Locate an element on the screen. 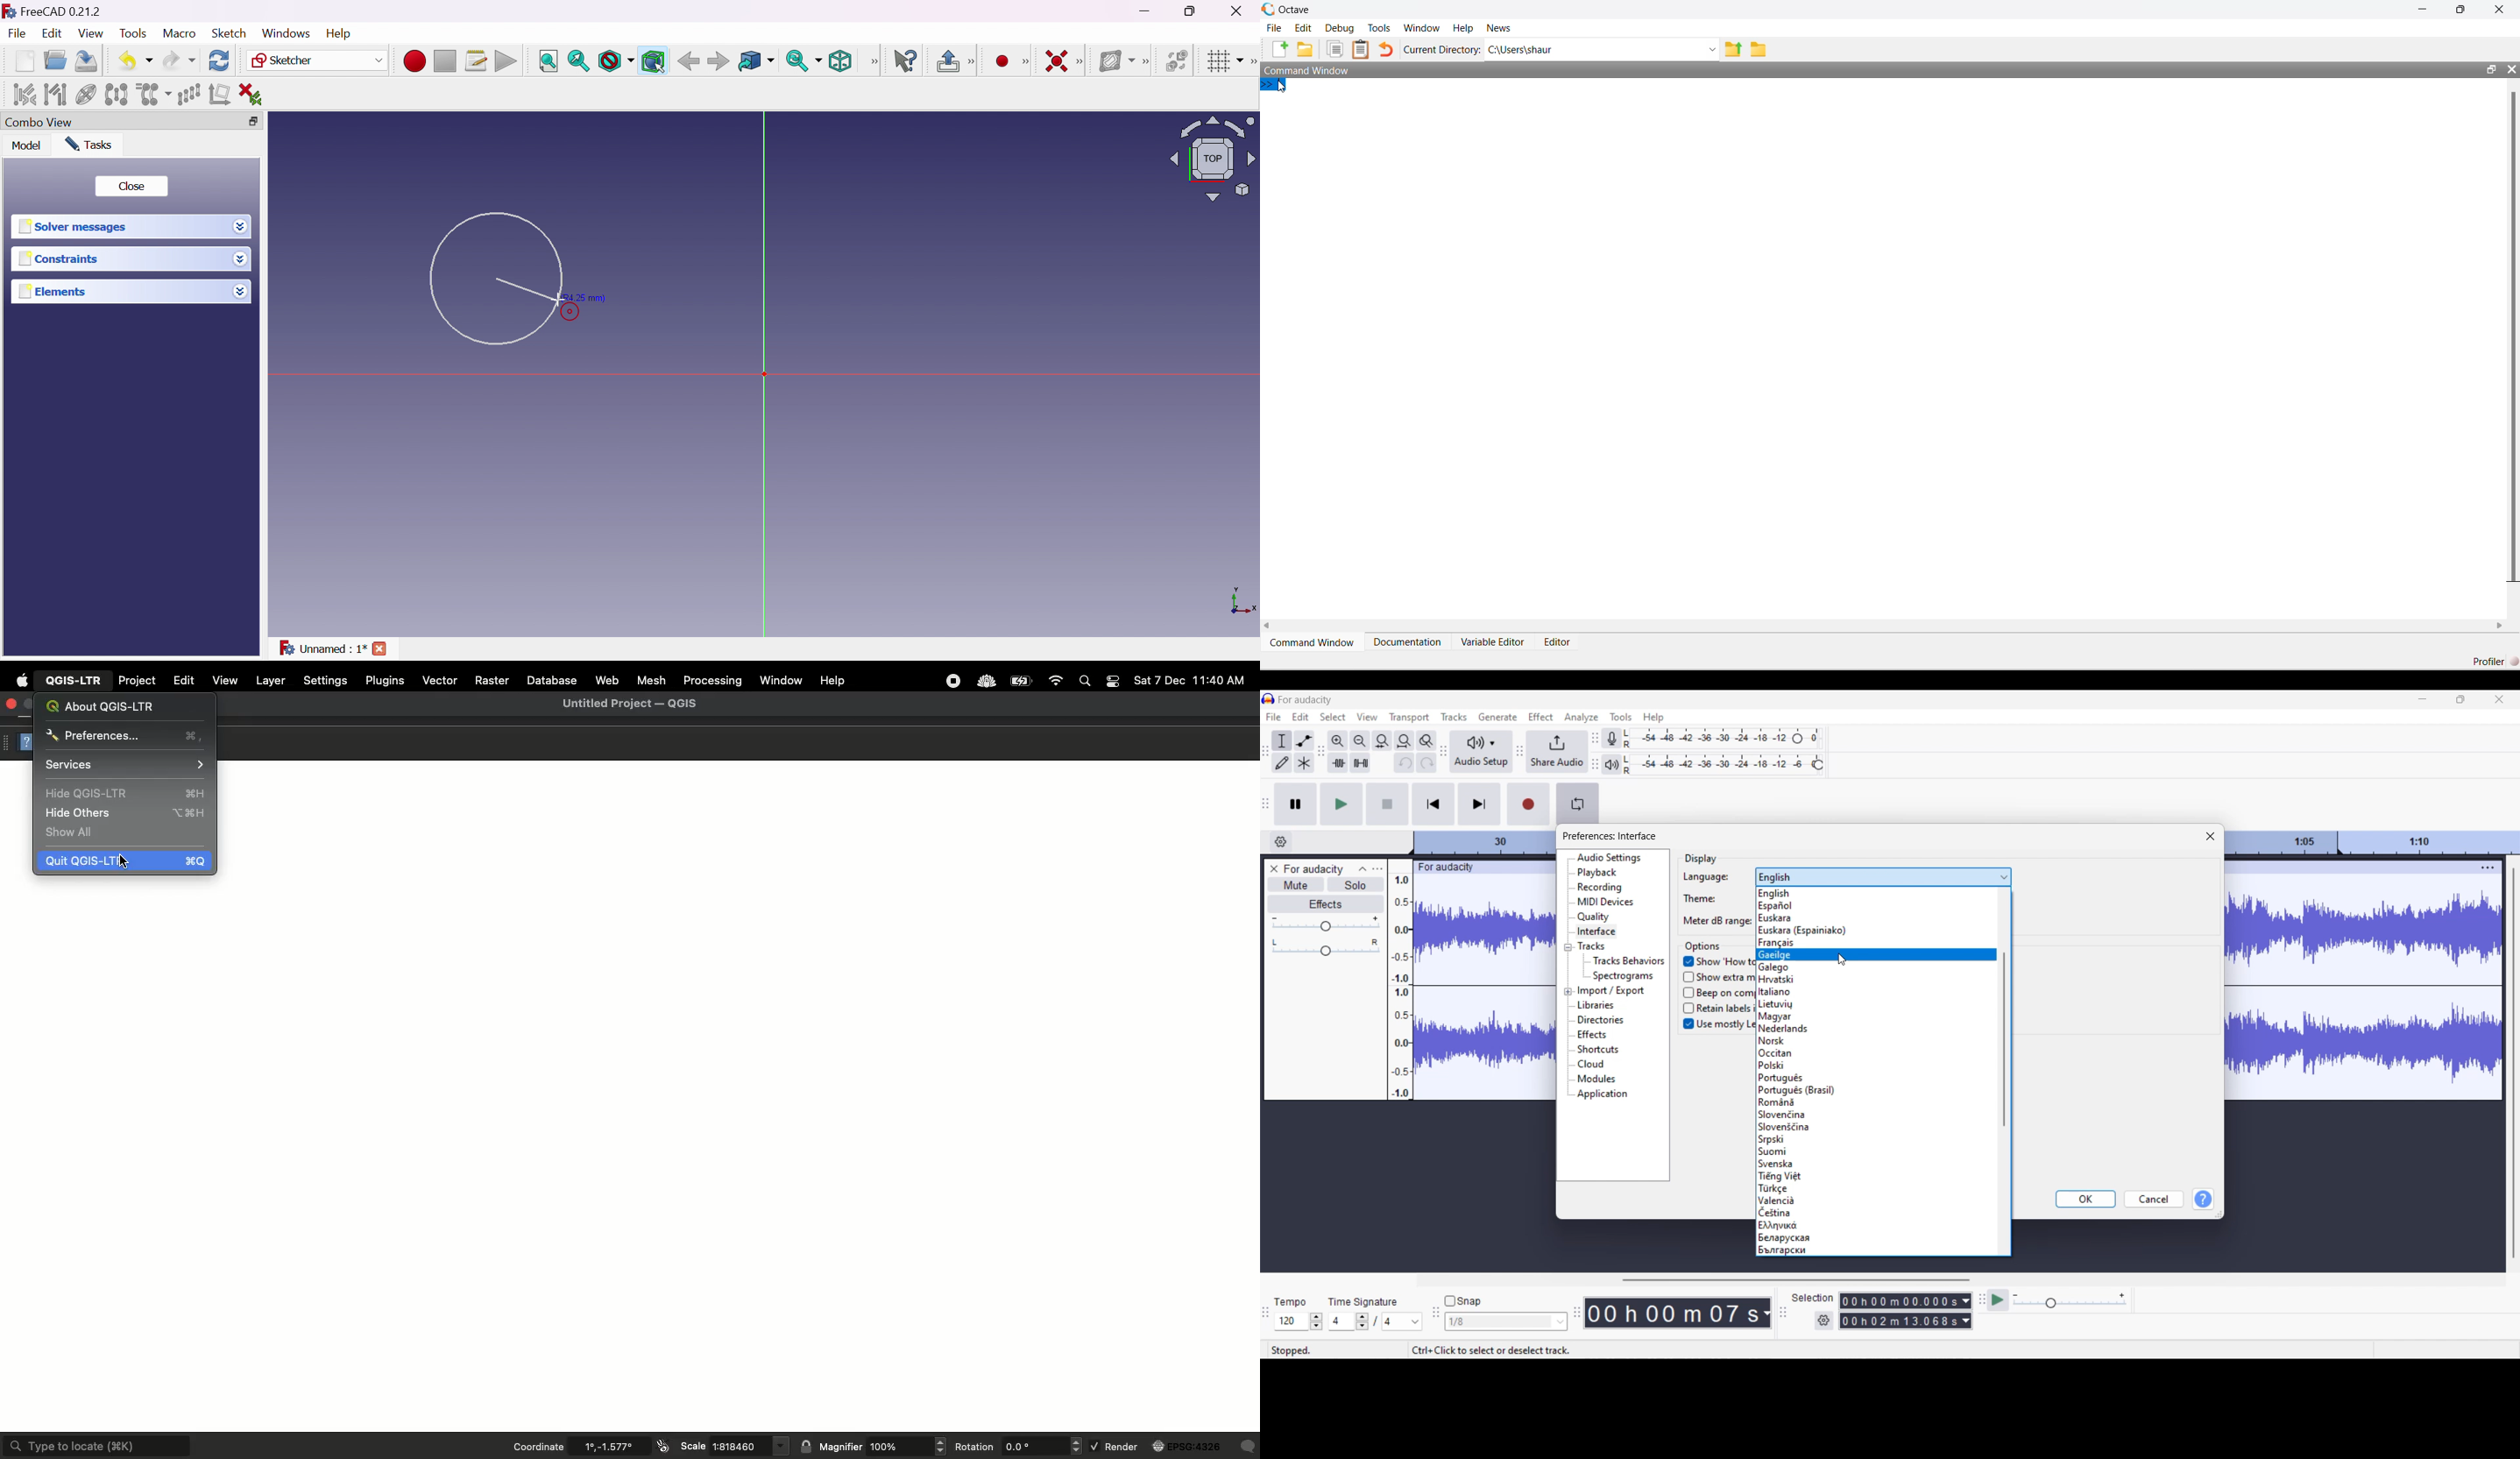  Euskara is located at coordinates (1778, 918).